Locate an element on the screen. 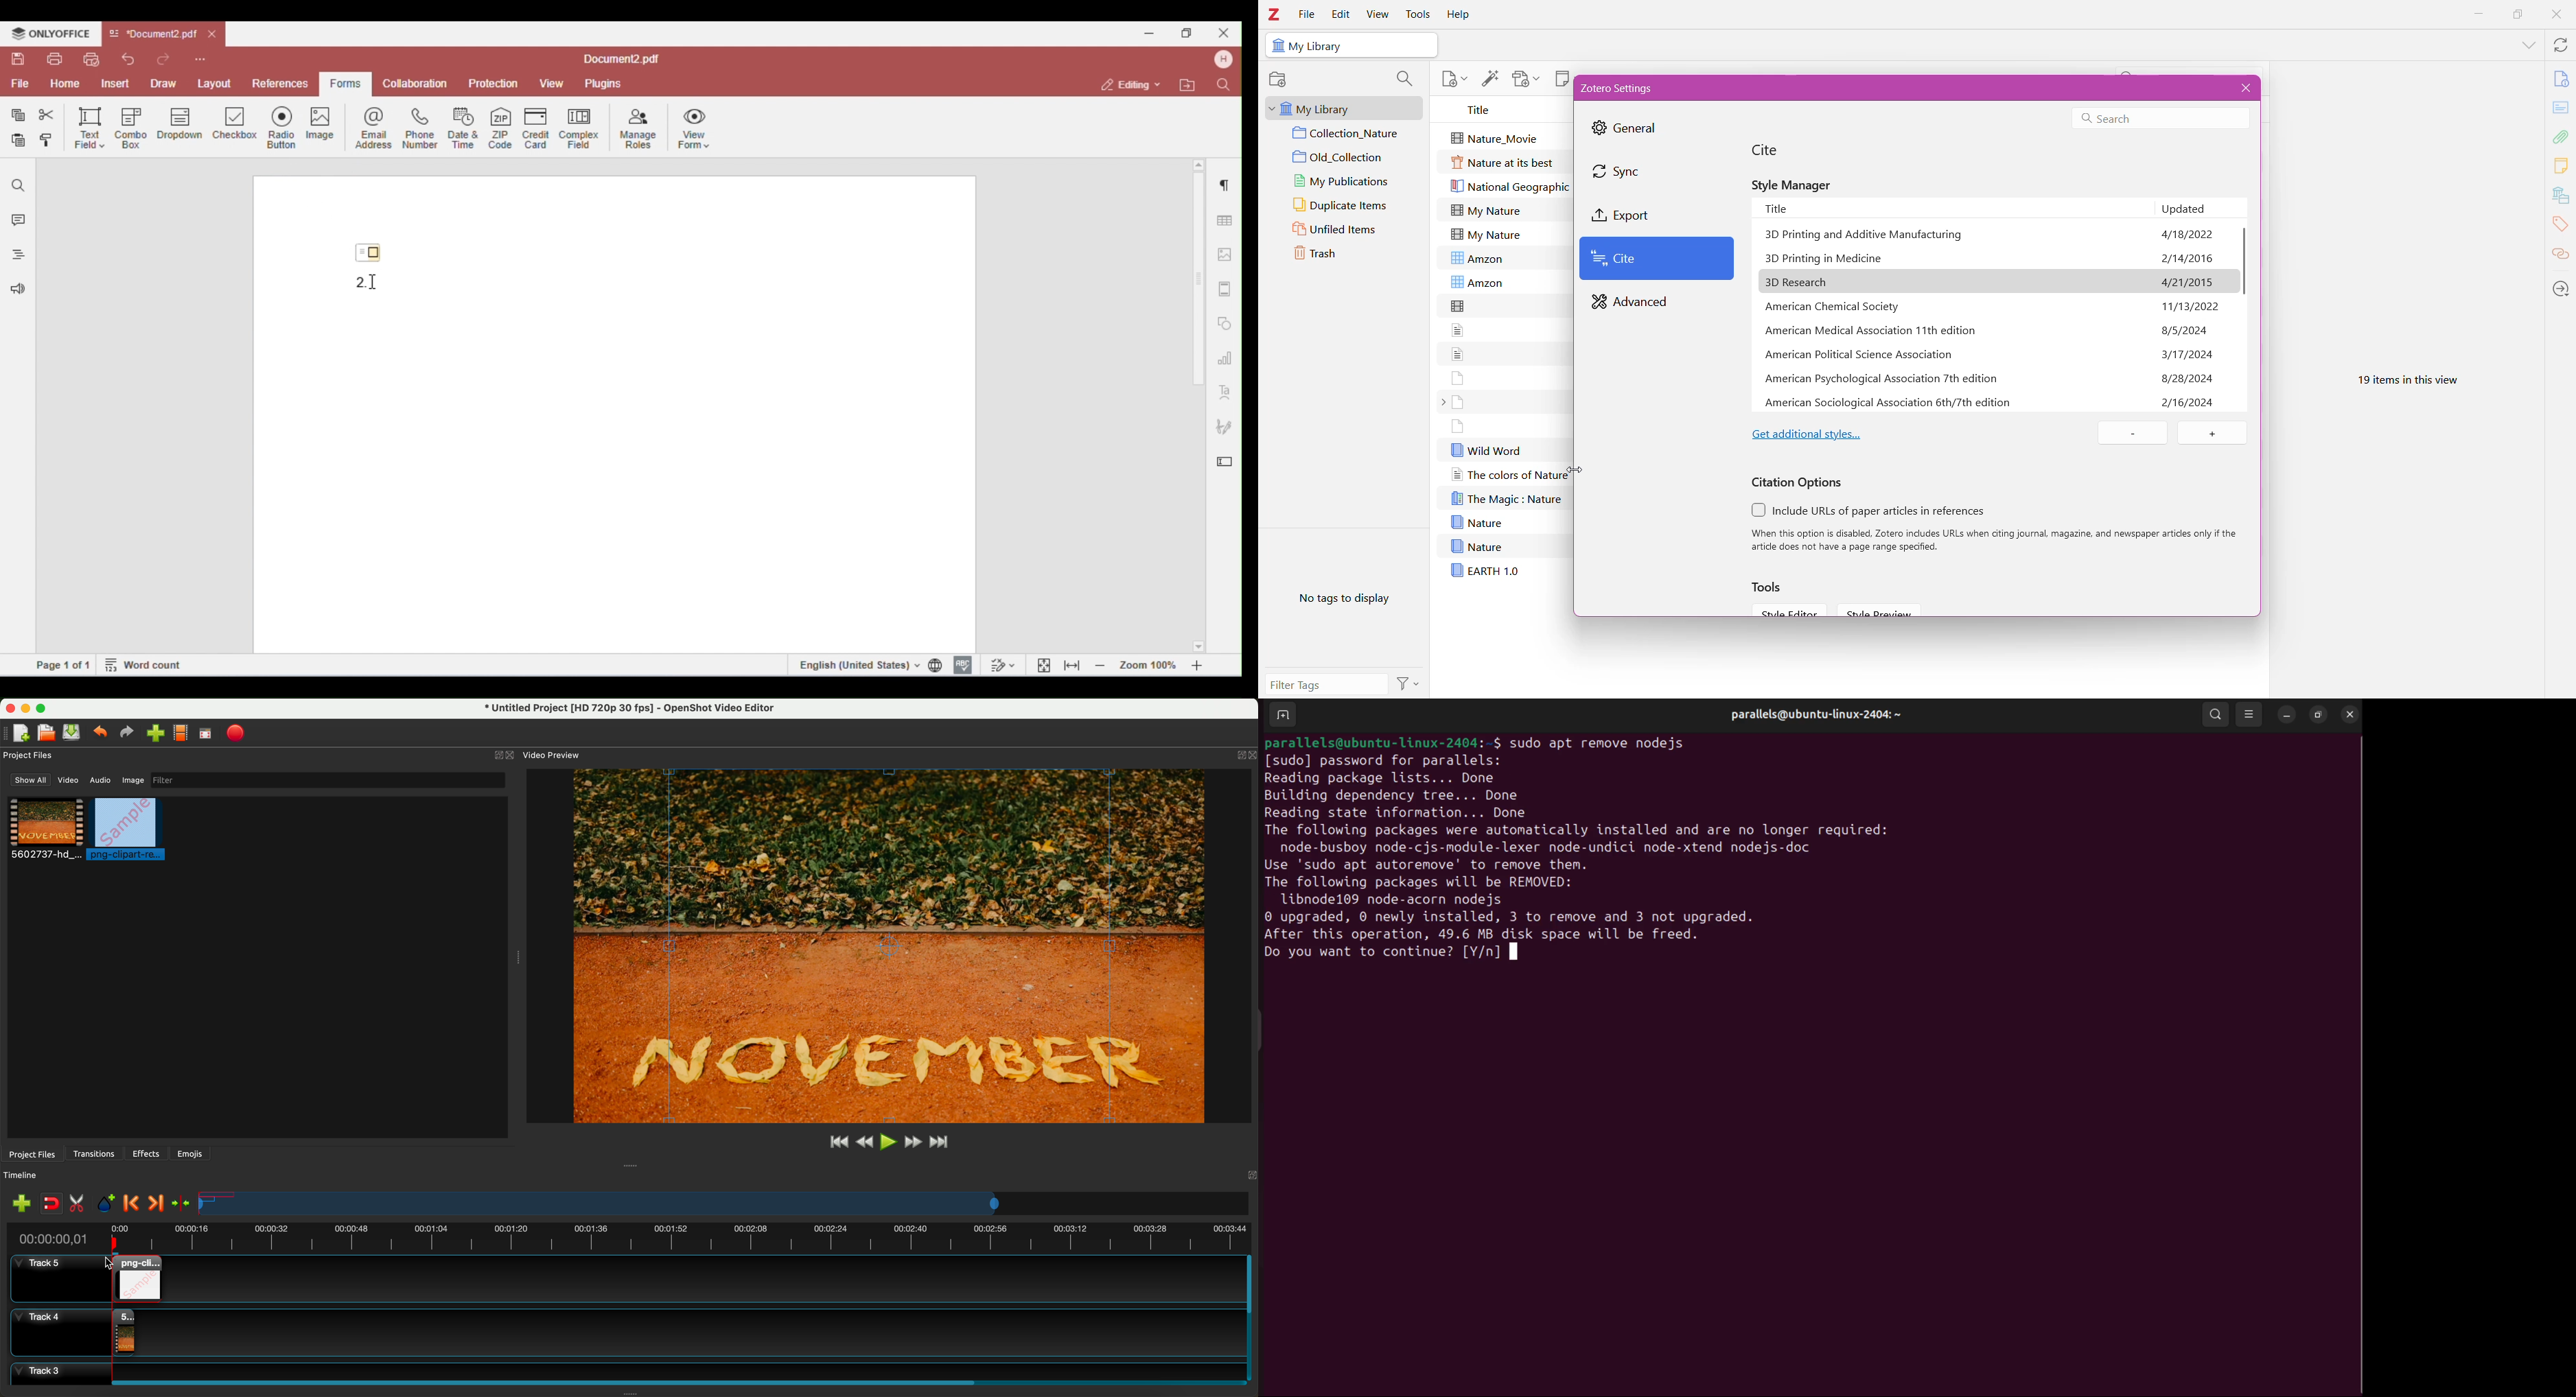  19 items in this view is located at coordinates (2404, 377).